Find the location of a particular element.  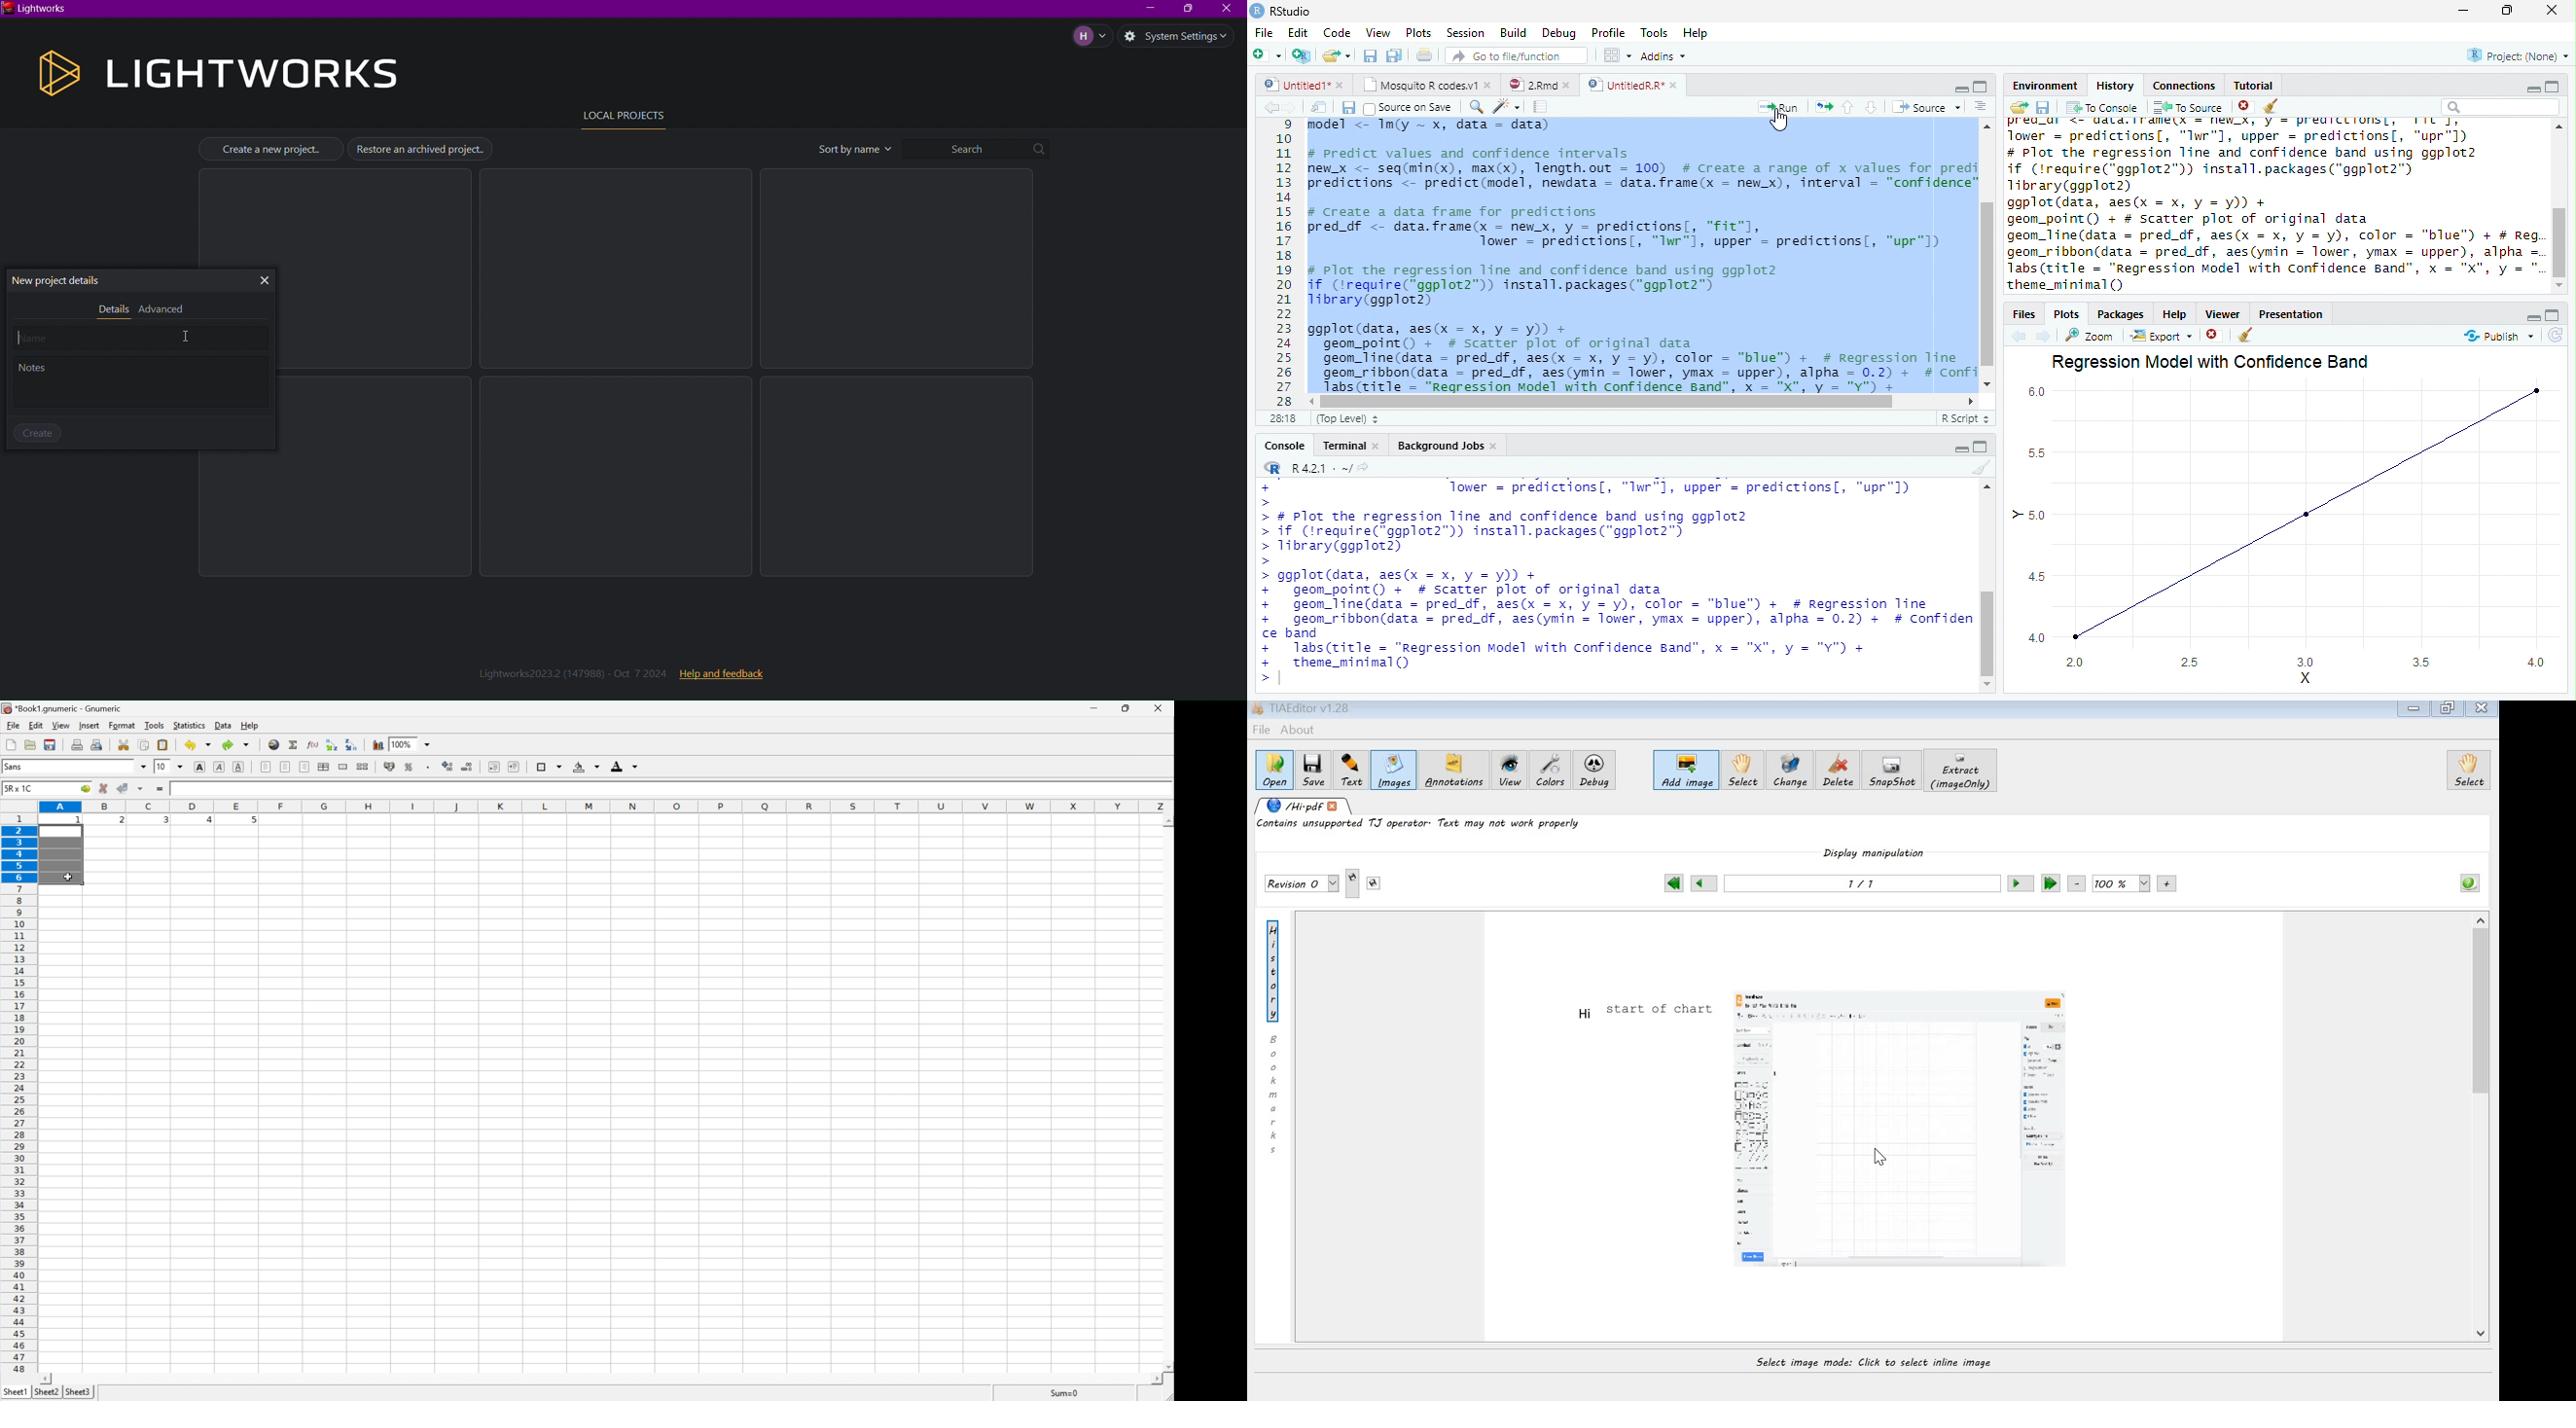

Viewer is located at coordinates (2224, 316).